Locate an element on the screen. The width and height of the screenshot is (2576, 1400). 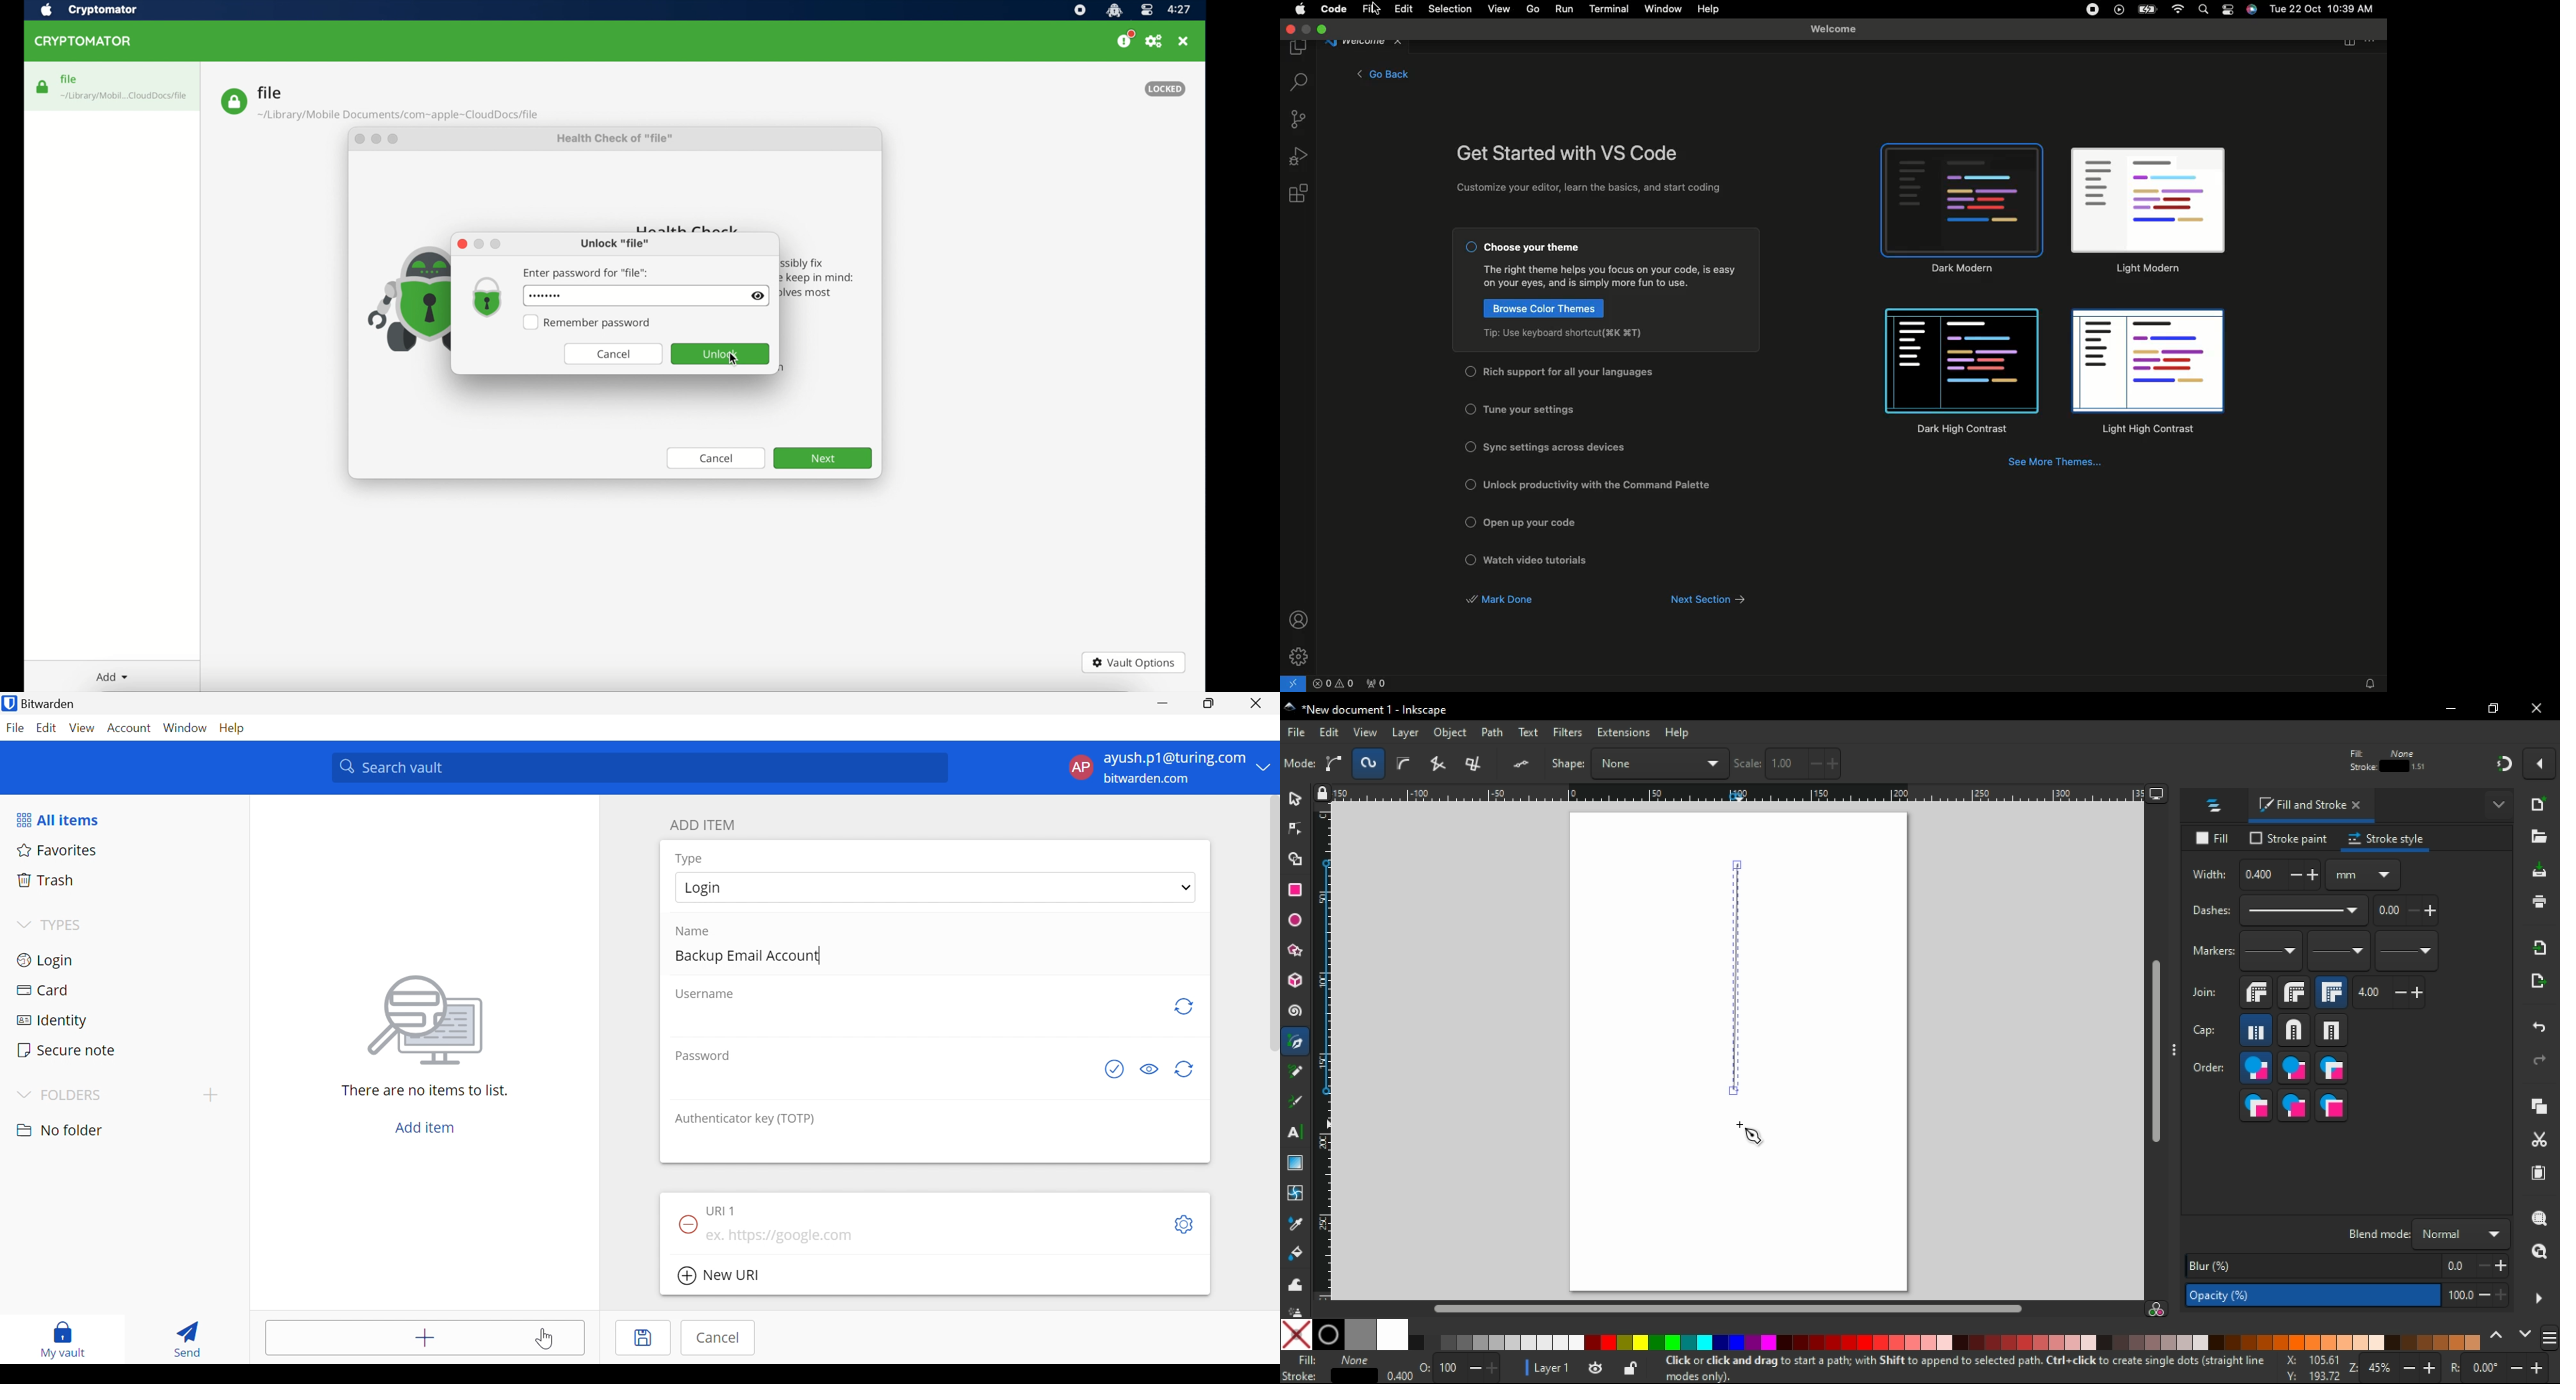
select tool is located at coordinates (1295, 797).